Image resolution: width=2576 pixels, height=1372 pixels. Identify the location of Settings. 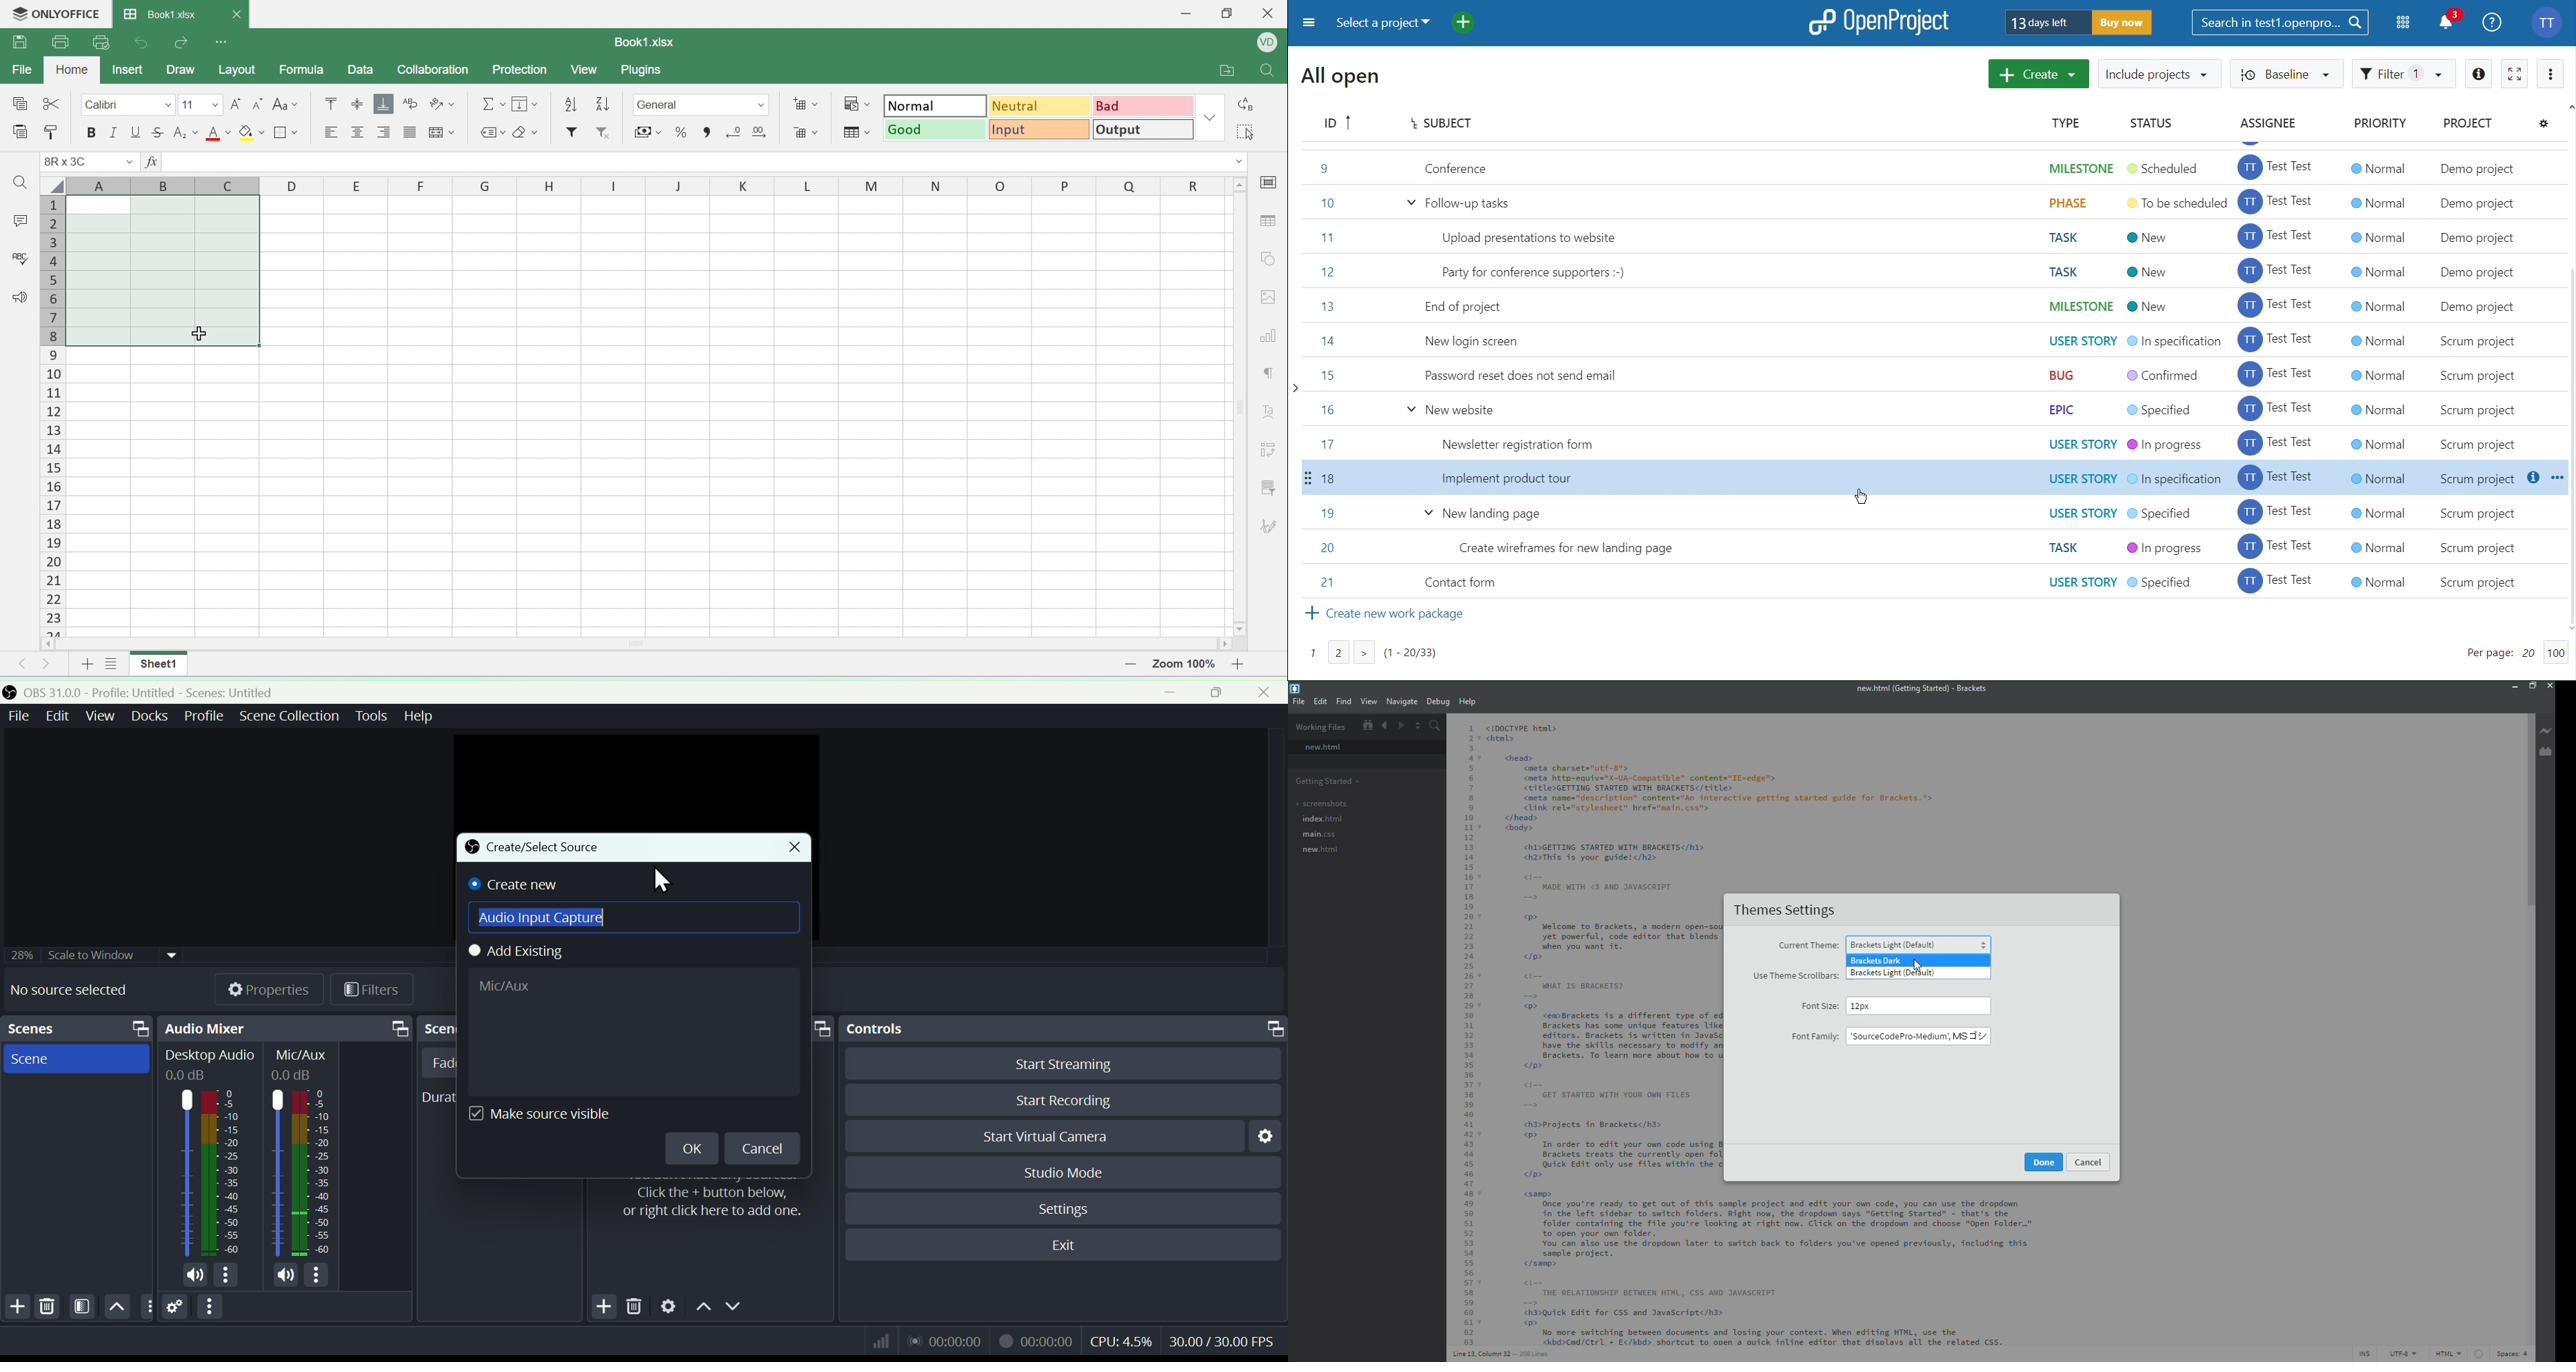
(1269, 1136).